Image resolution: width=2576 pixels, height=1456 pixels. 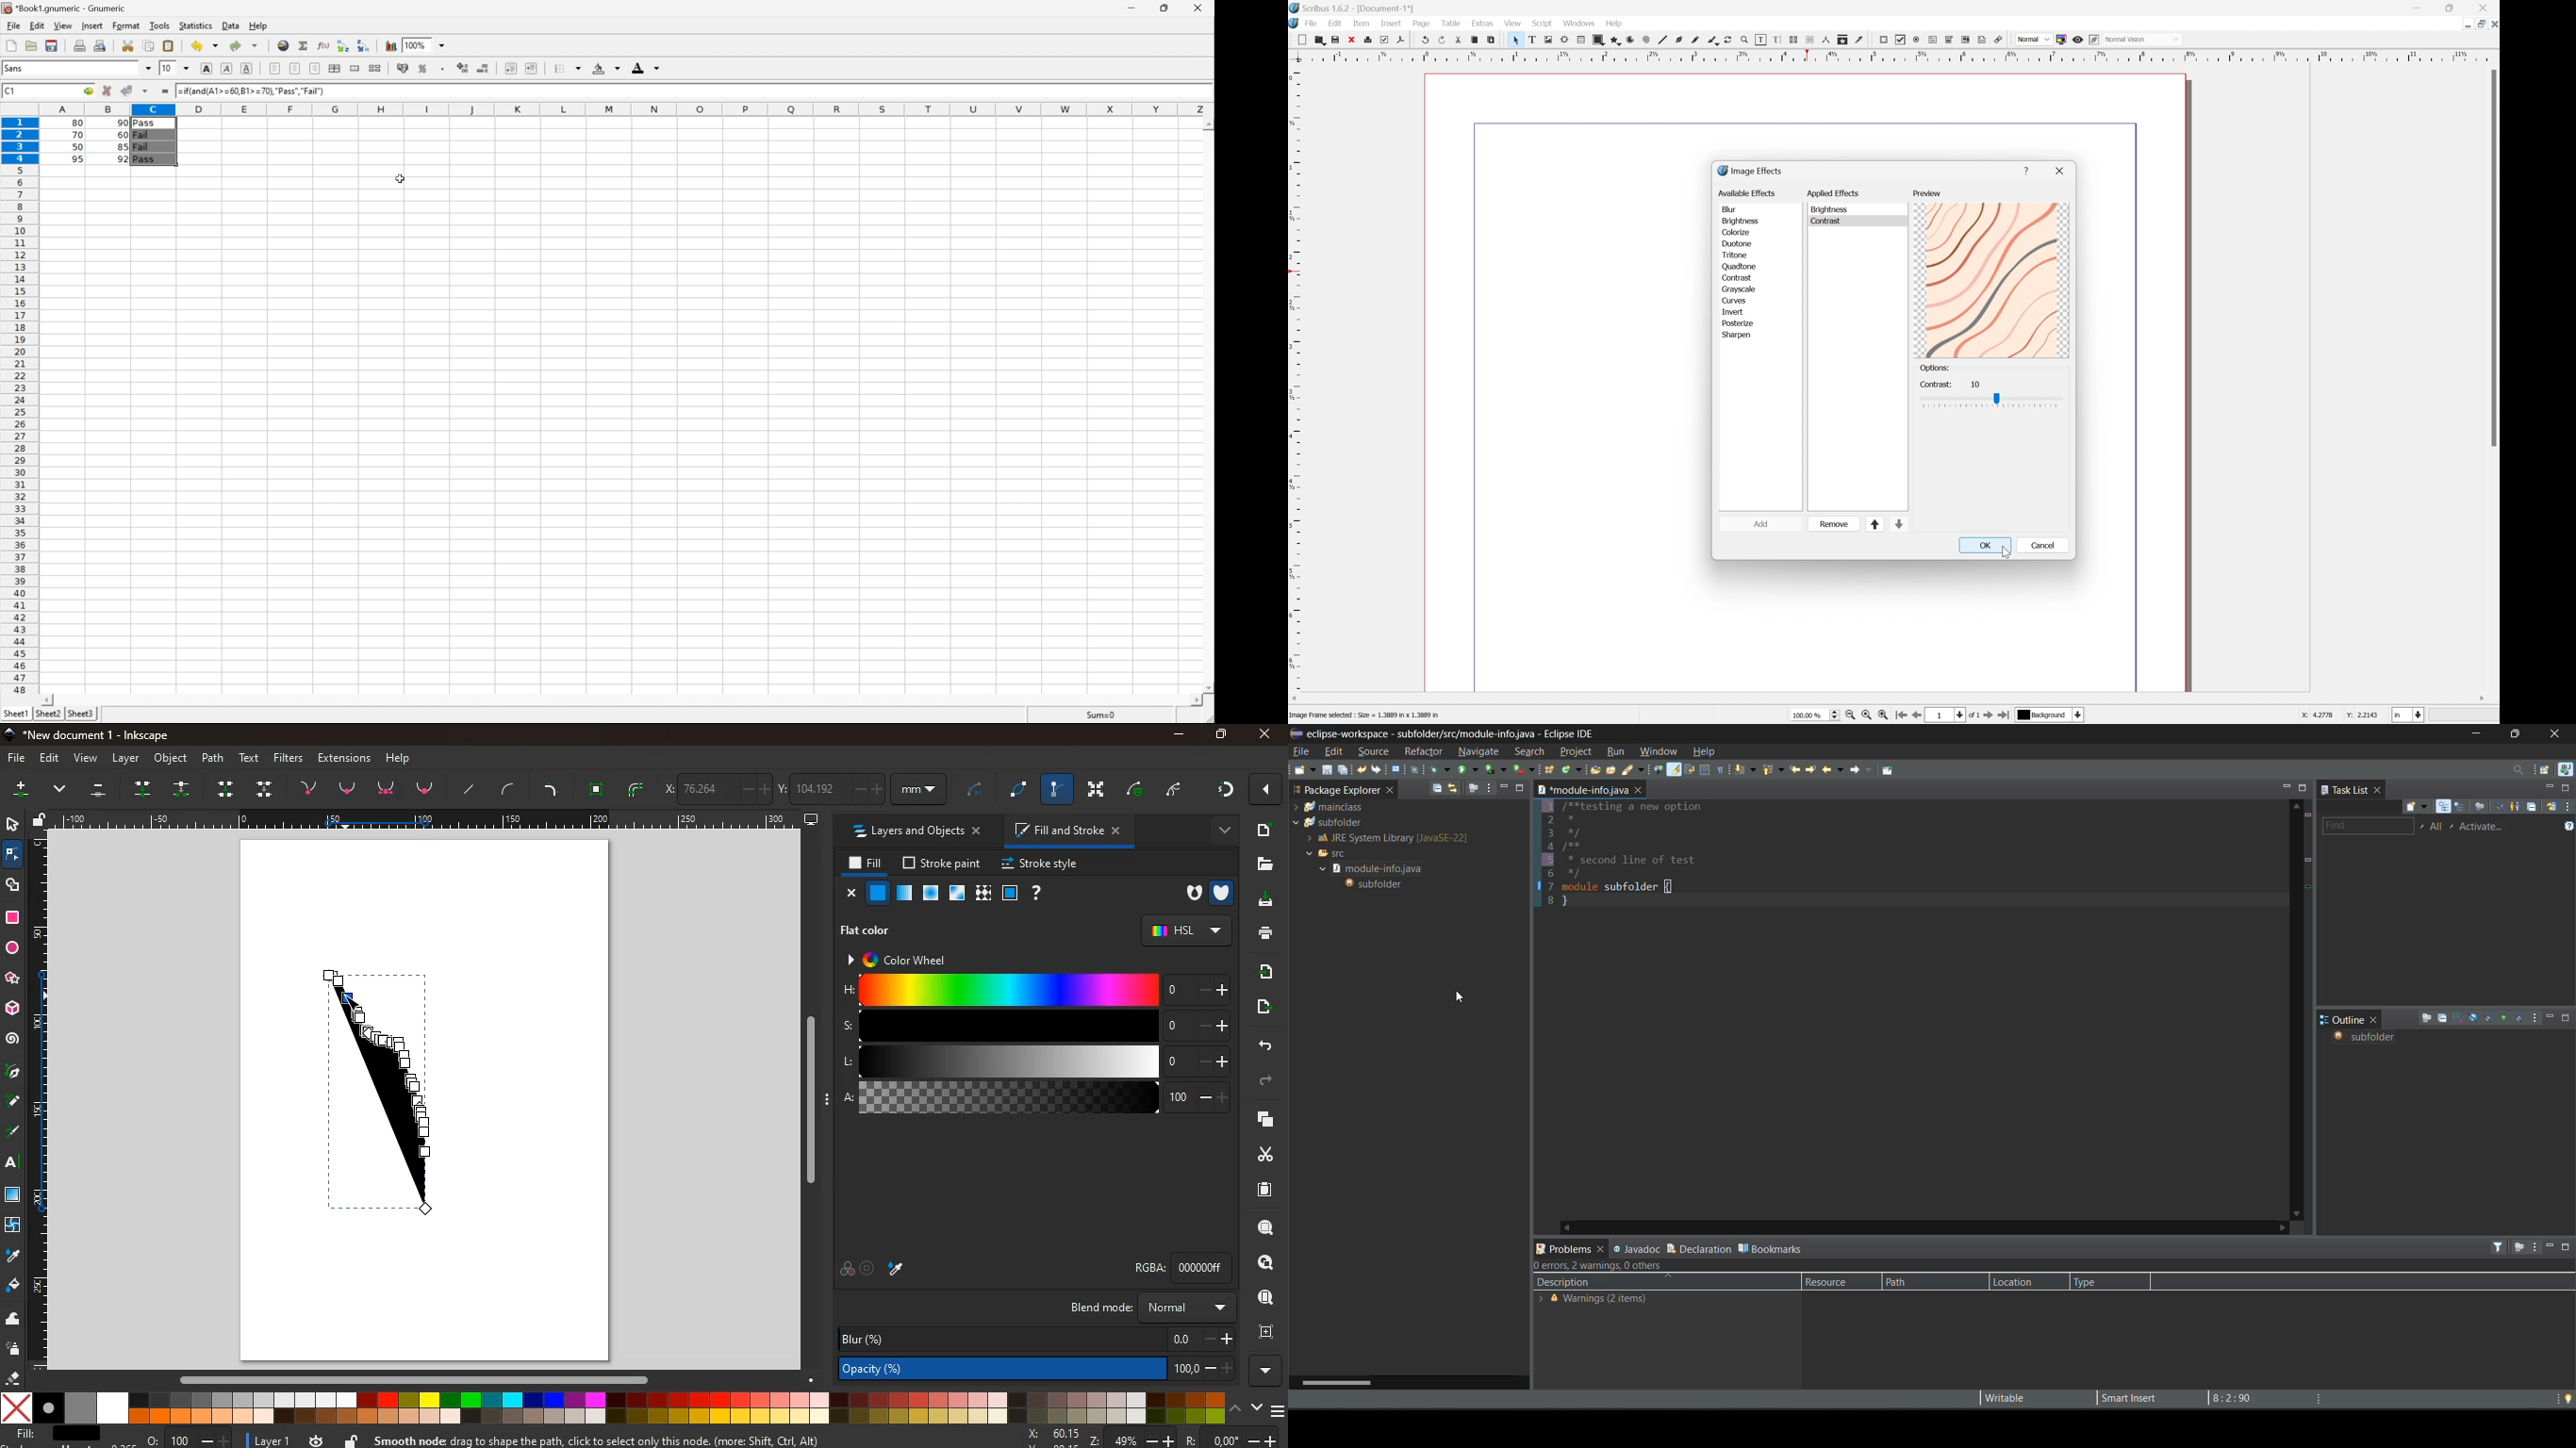 I want to click on Contrast, so click(x=1833, y=220).